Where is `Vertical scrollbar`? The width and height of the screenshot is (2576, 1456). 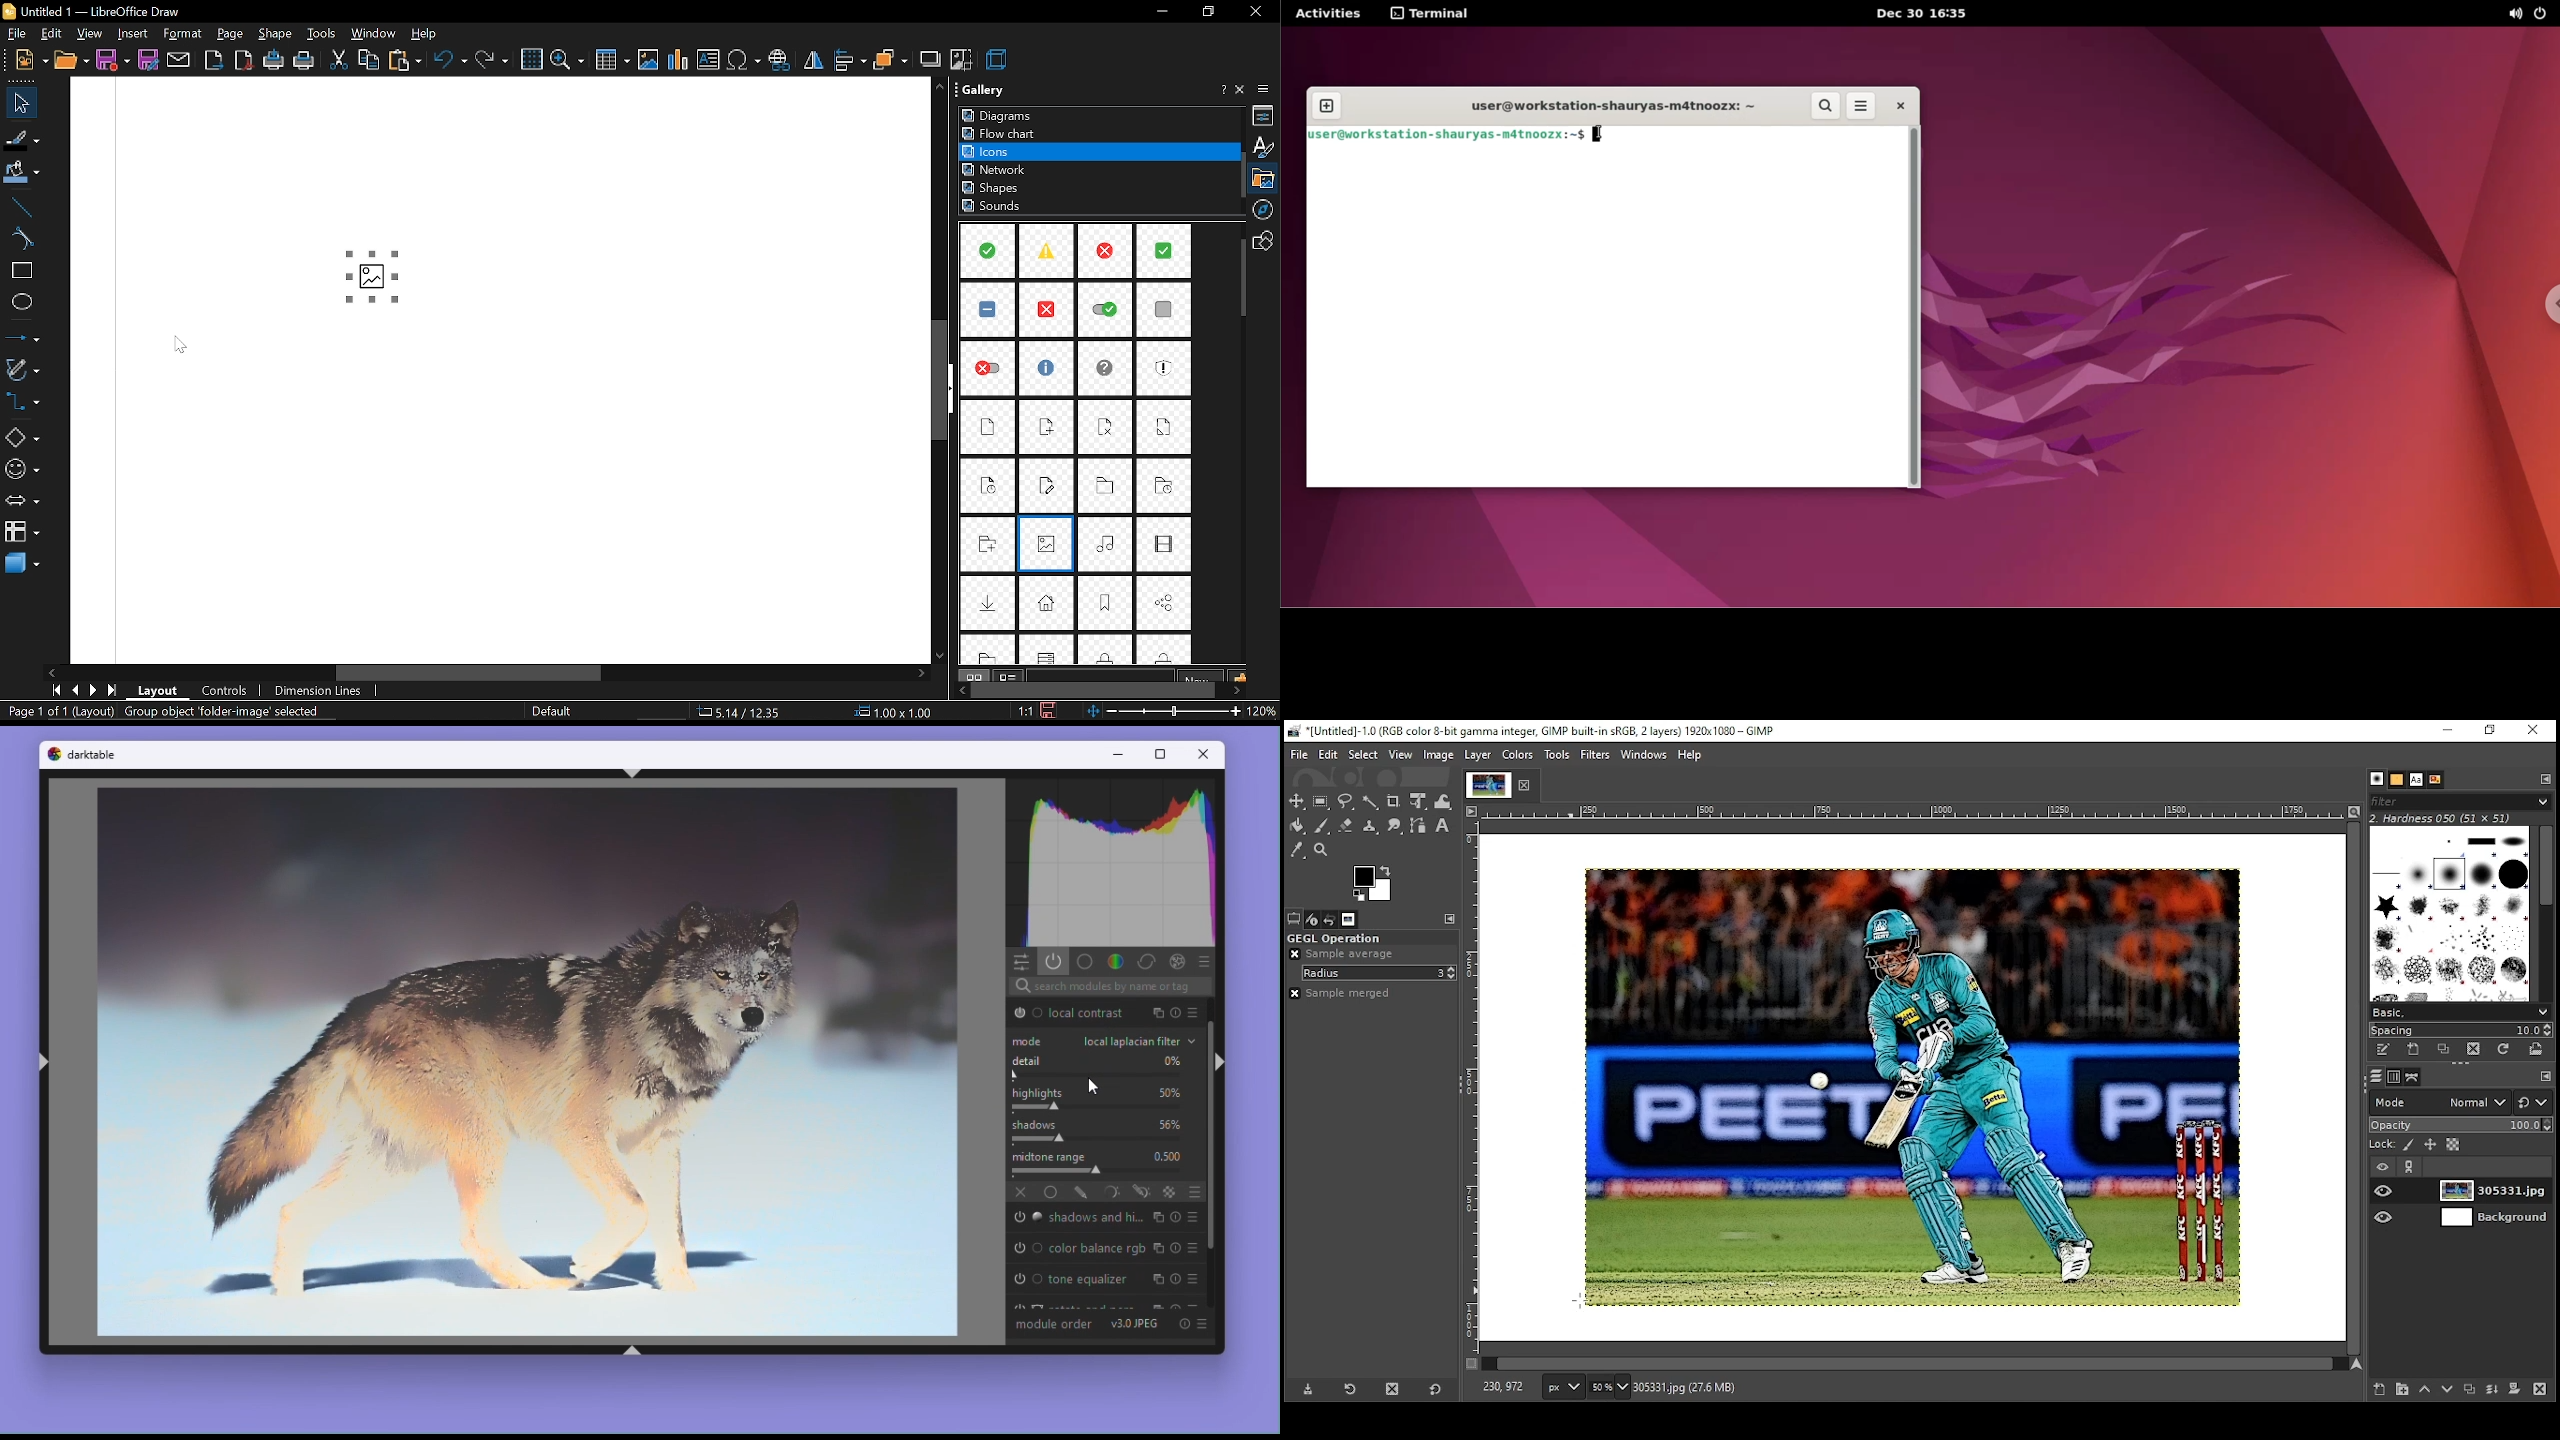 Vertical scrollbar is located at coordinates (1213, 1152).